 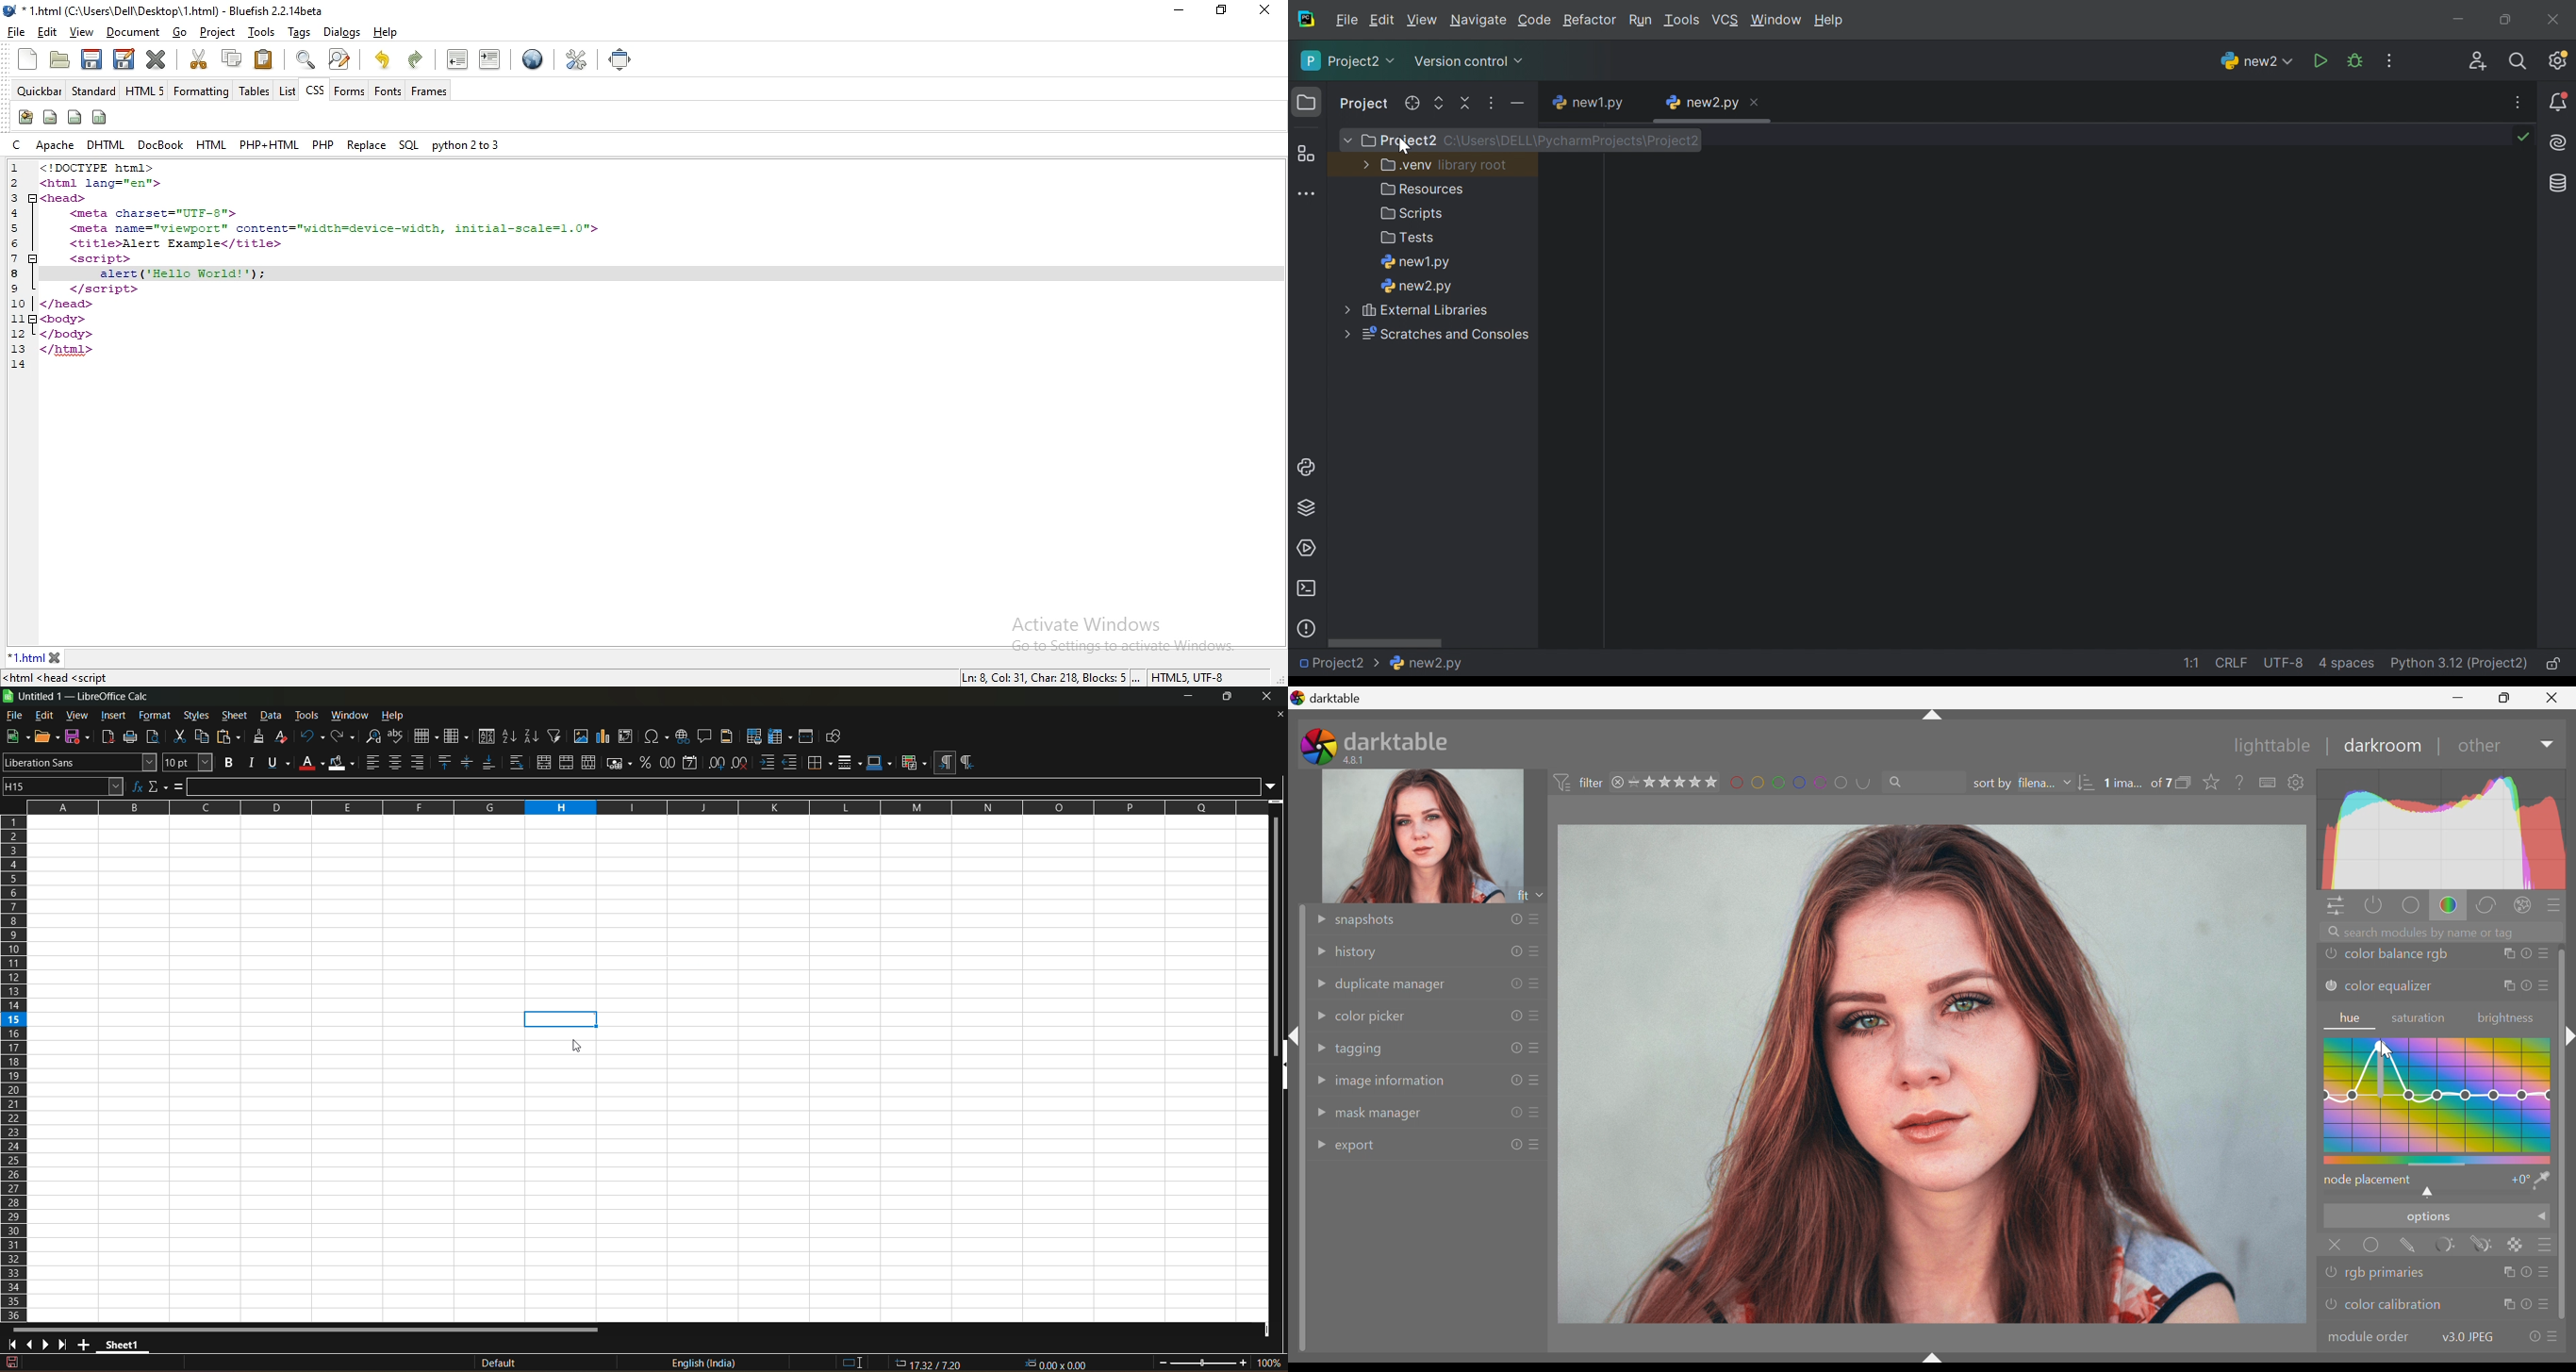 What do you see at coordinates (386, 91) in the screenshot?
I see `fonts` at bounding box center [386, 91].